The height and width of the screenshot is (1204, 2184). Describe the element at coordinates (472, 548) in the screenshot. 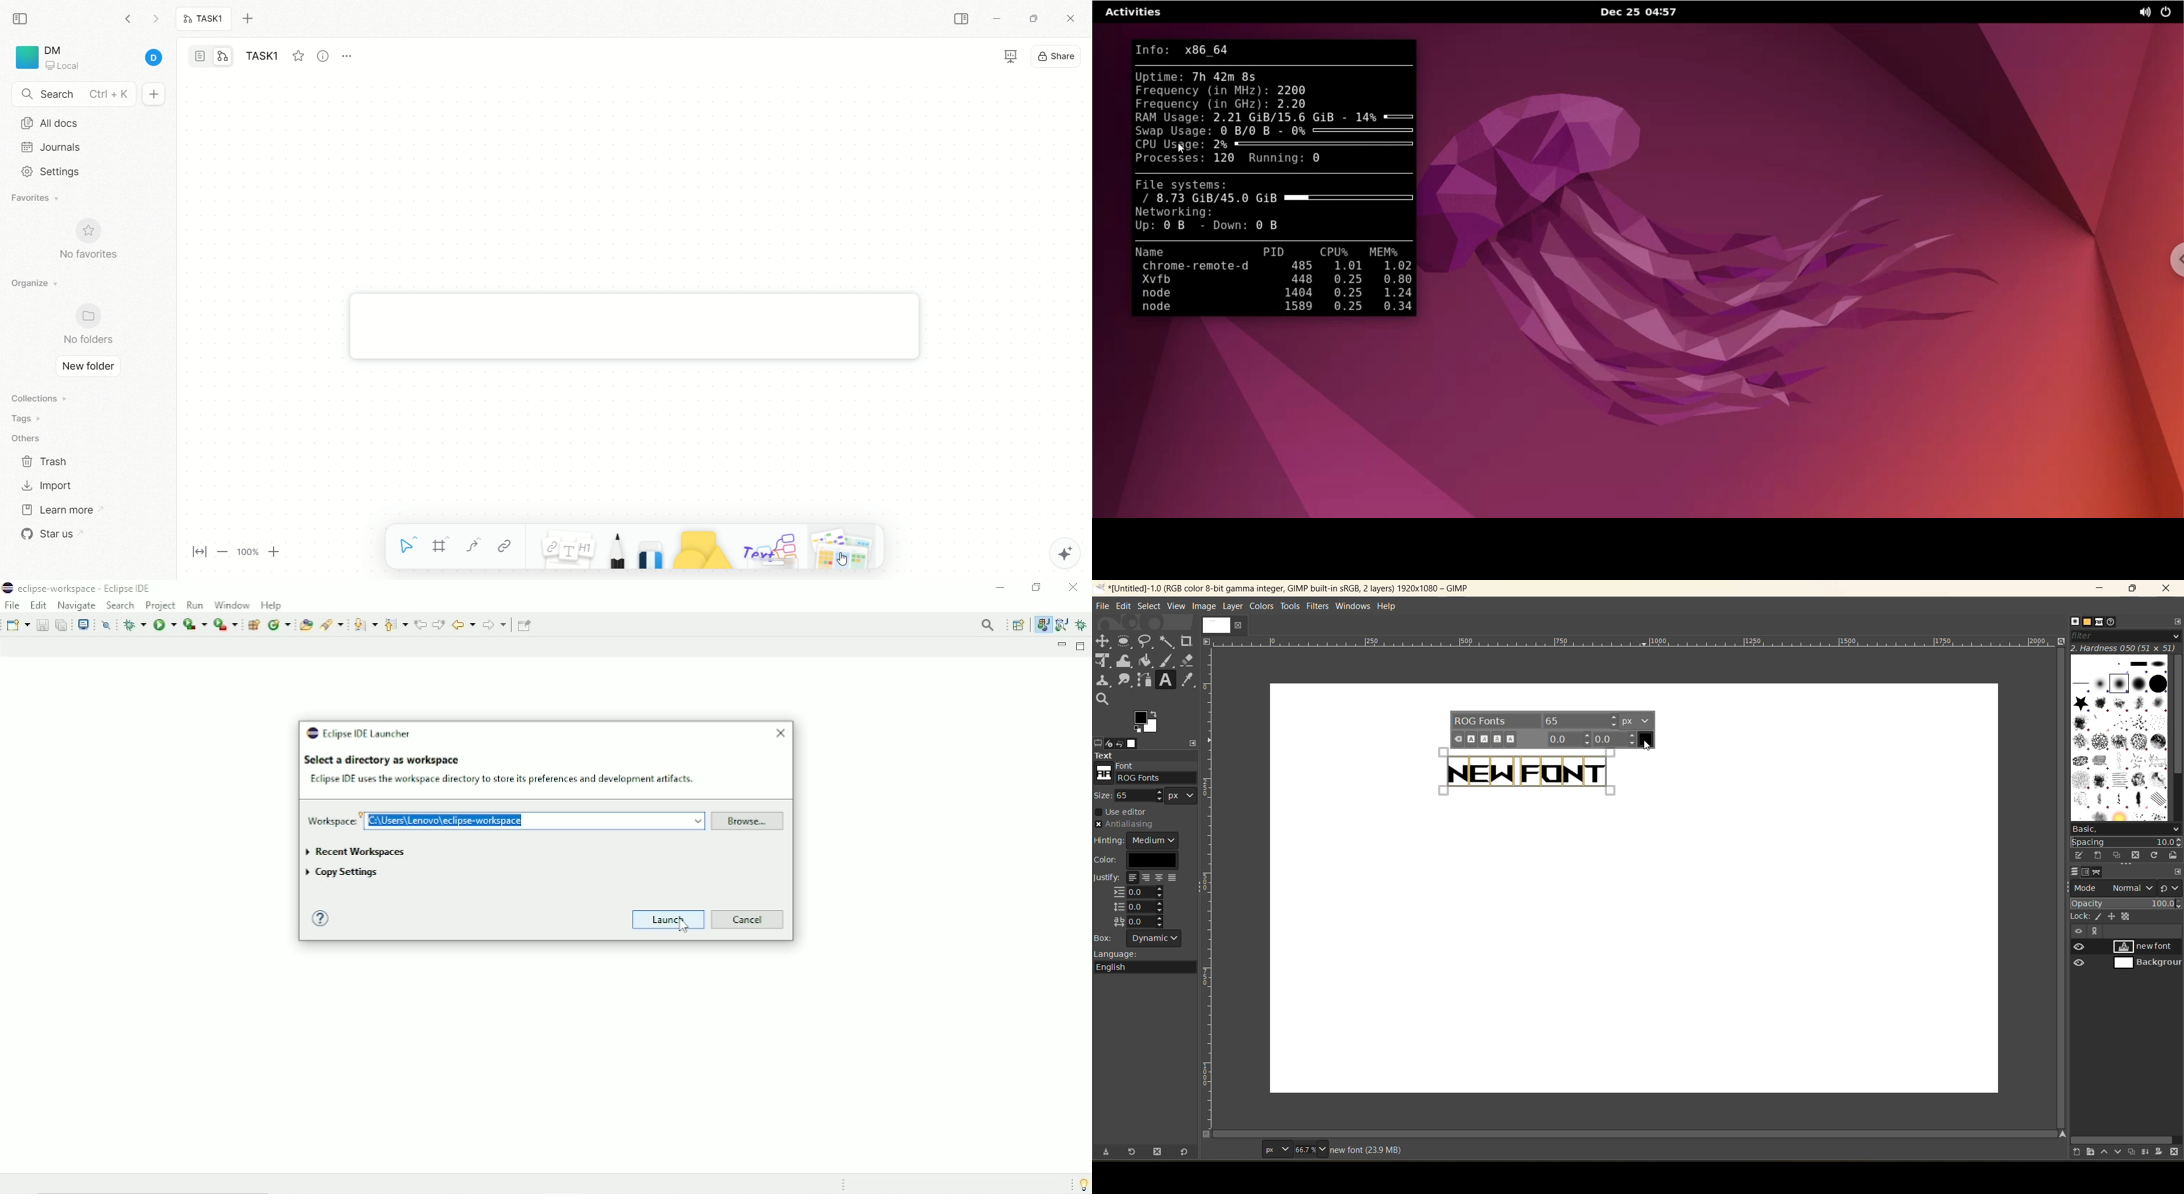

I see `curve` at that location.